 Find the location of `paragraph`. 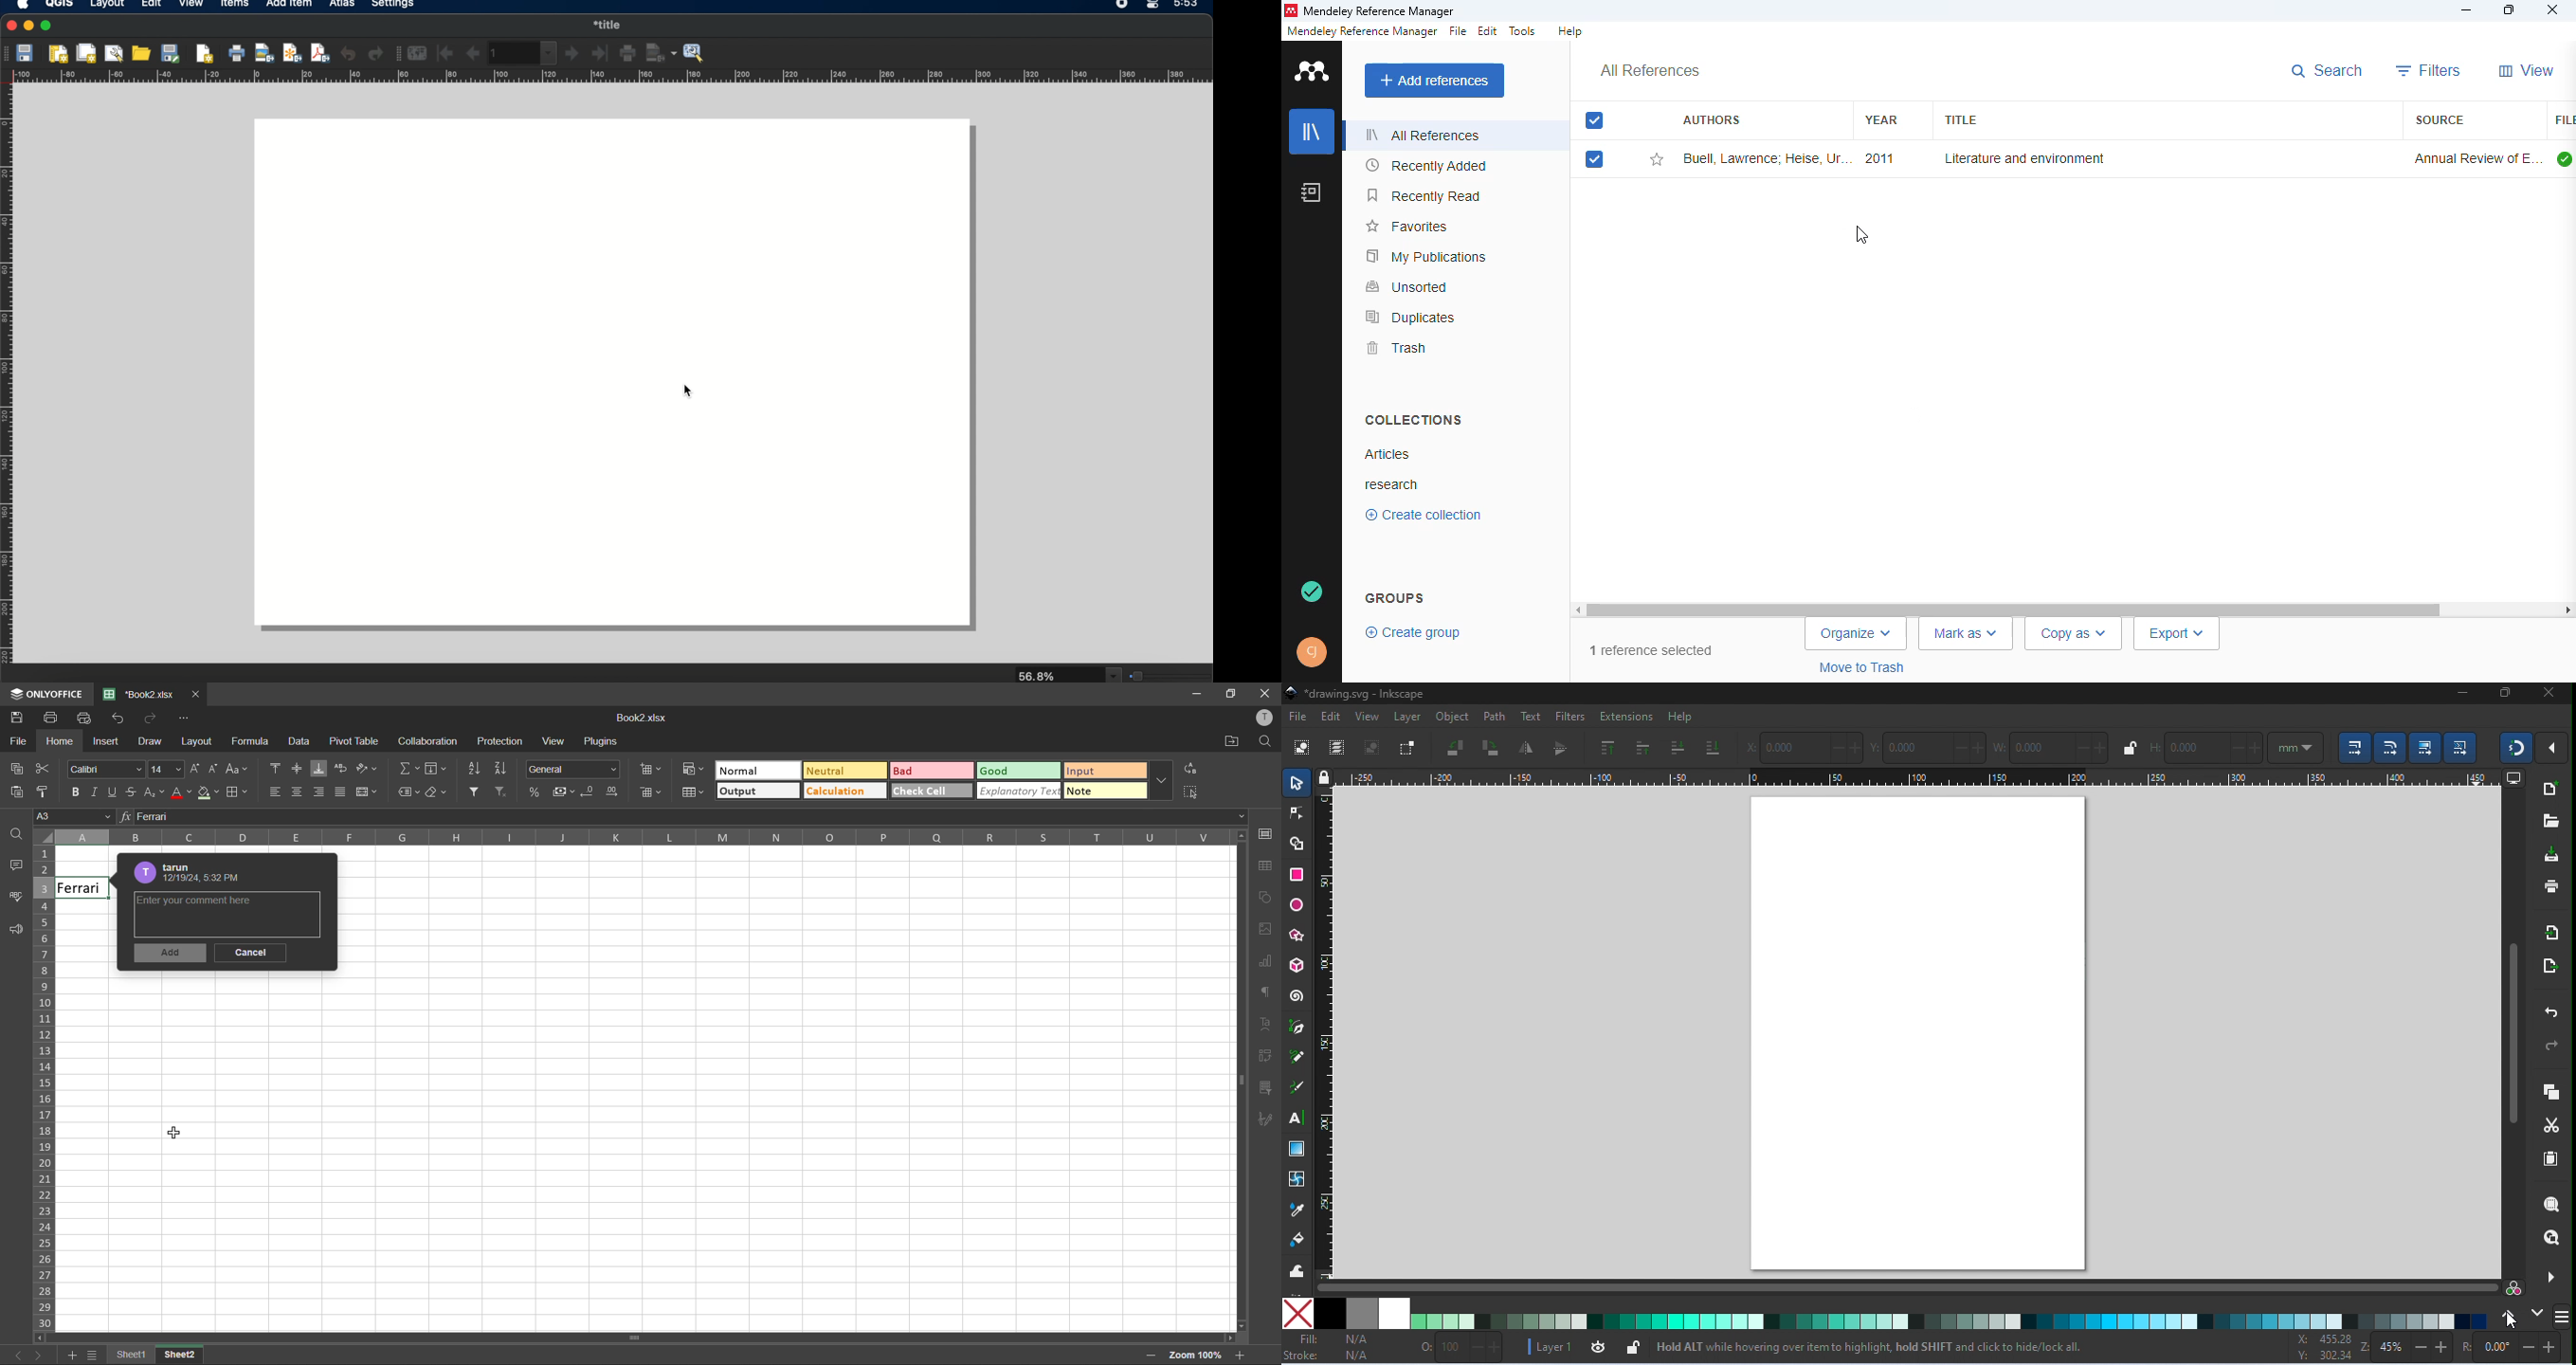

paragraph is located at coordinates (1269, 994).